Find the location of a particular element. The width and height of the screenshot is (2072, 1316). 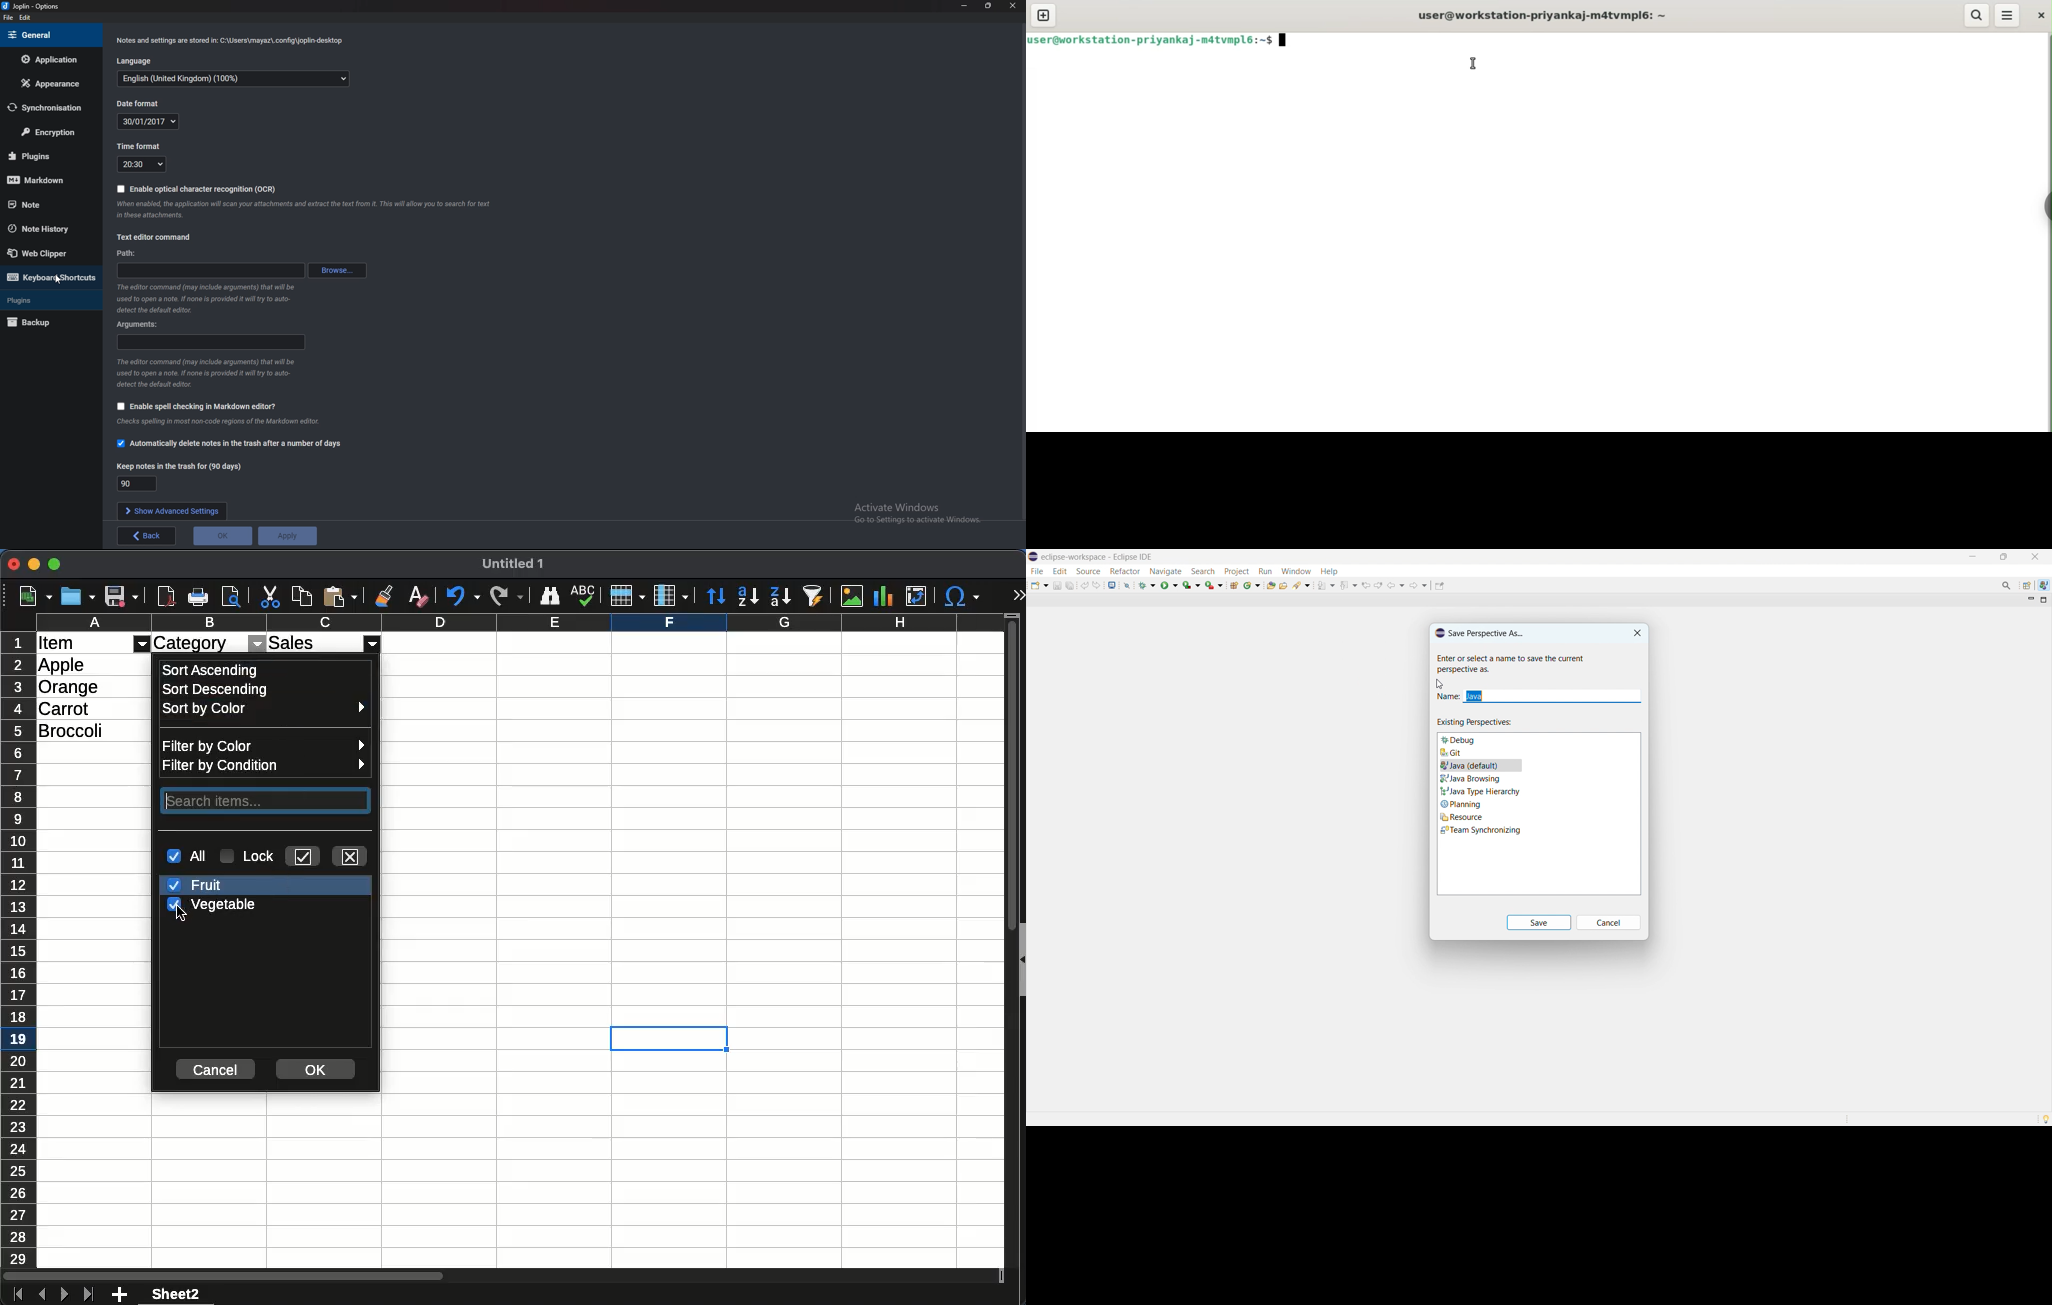

back is located at coordinates (146, 536).